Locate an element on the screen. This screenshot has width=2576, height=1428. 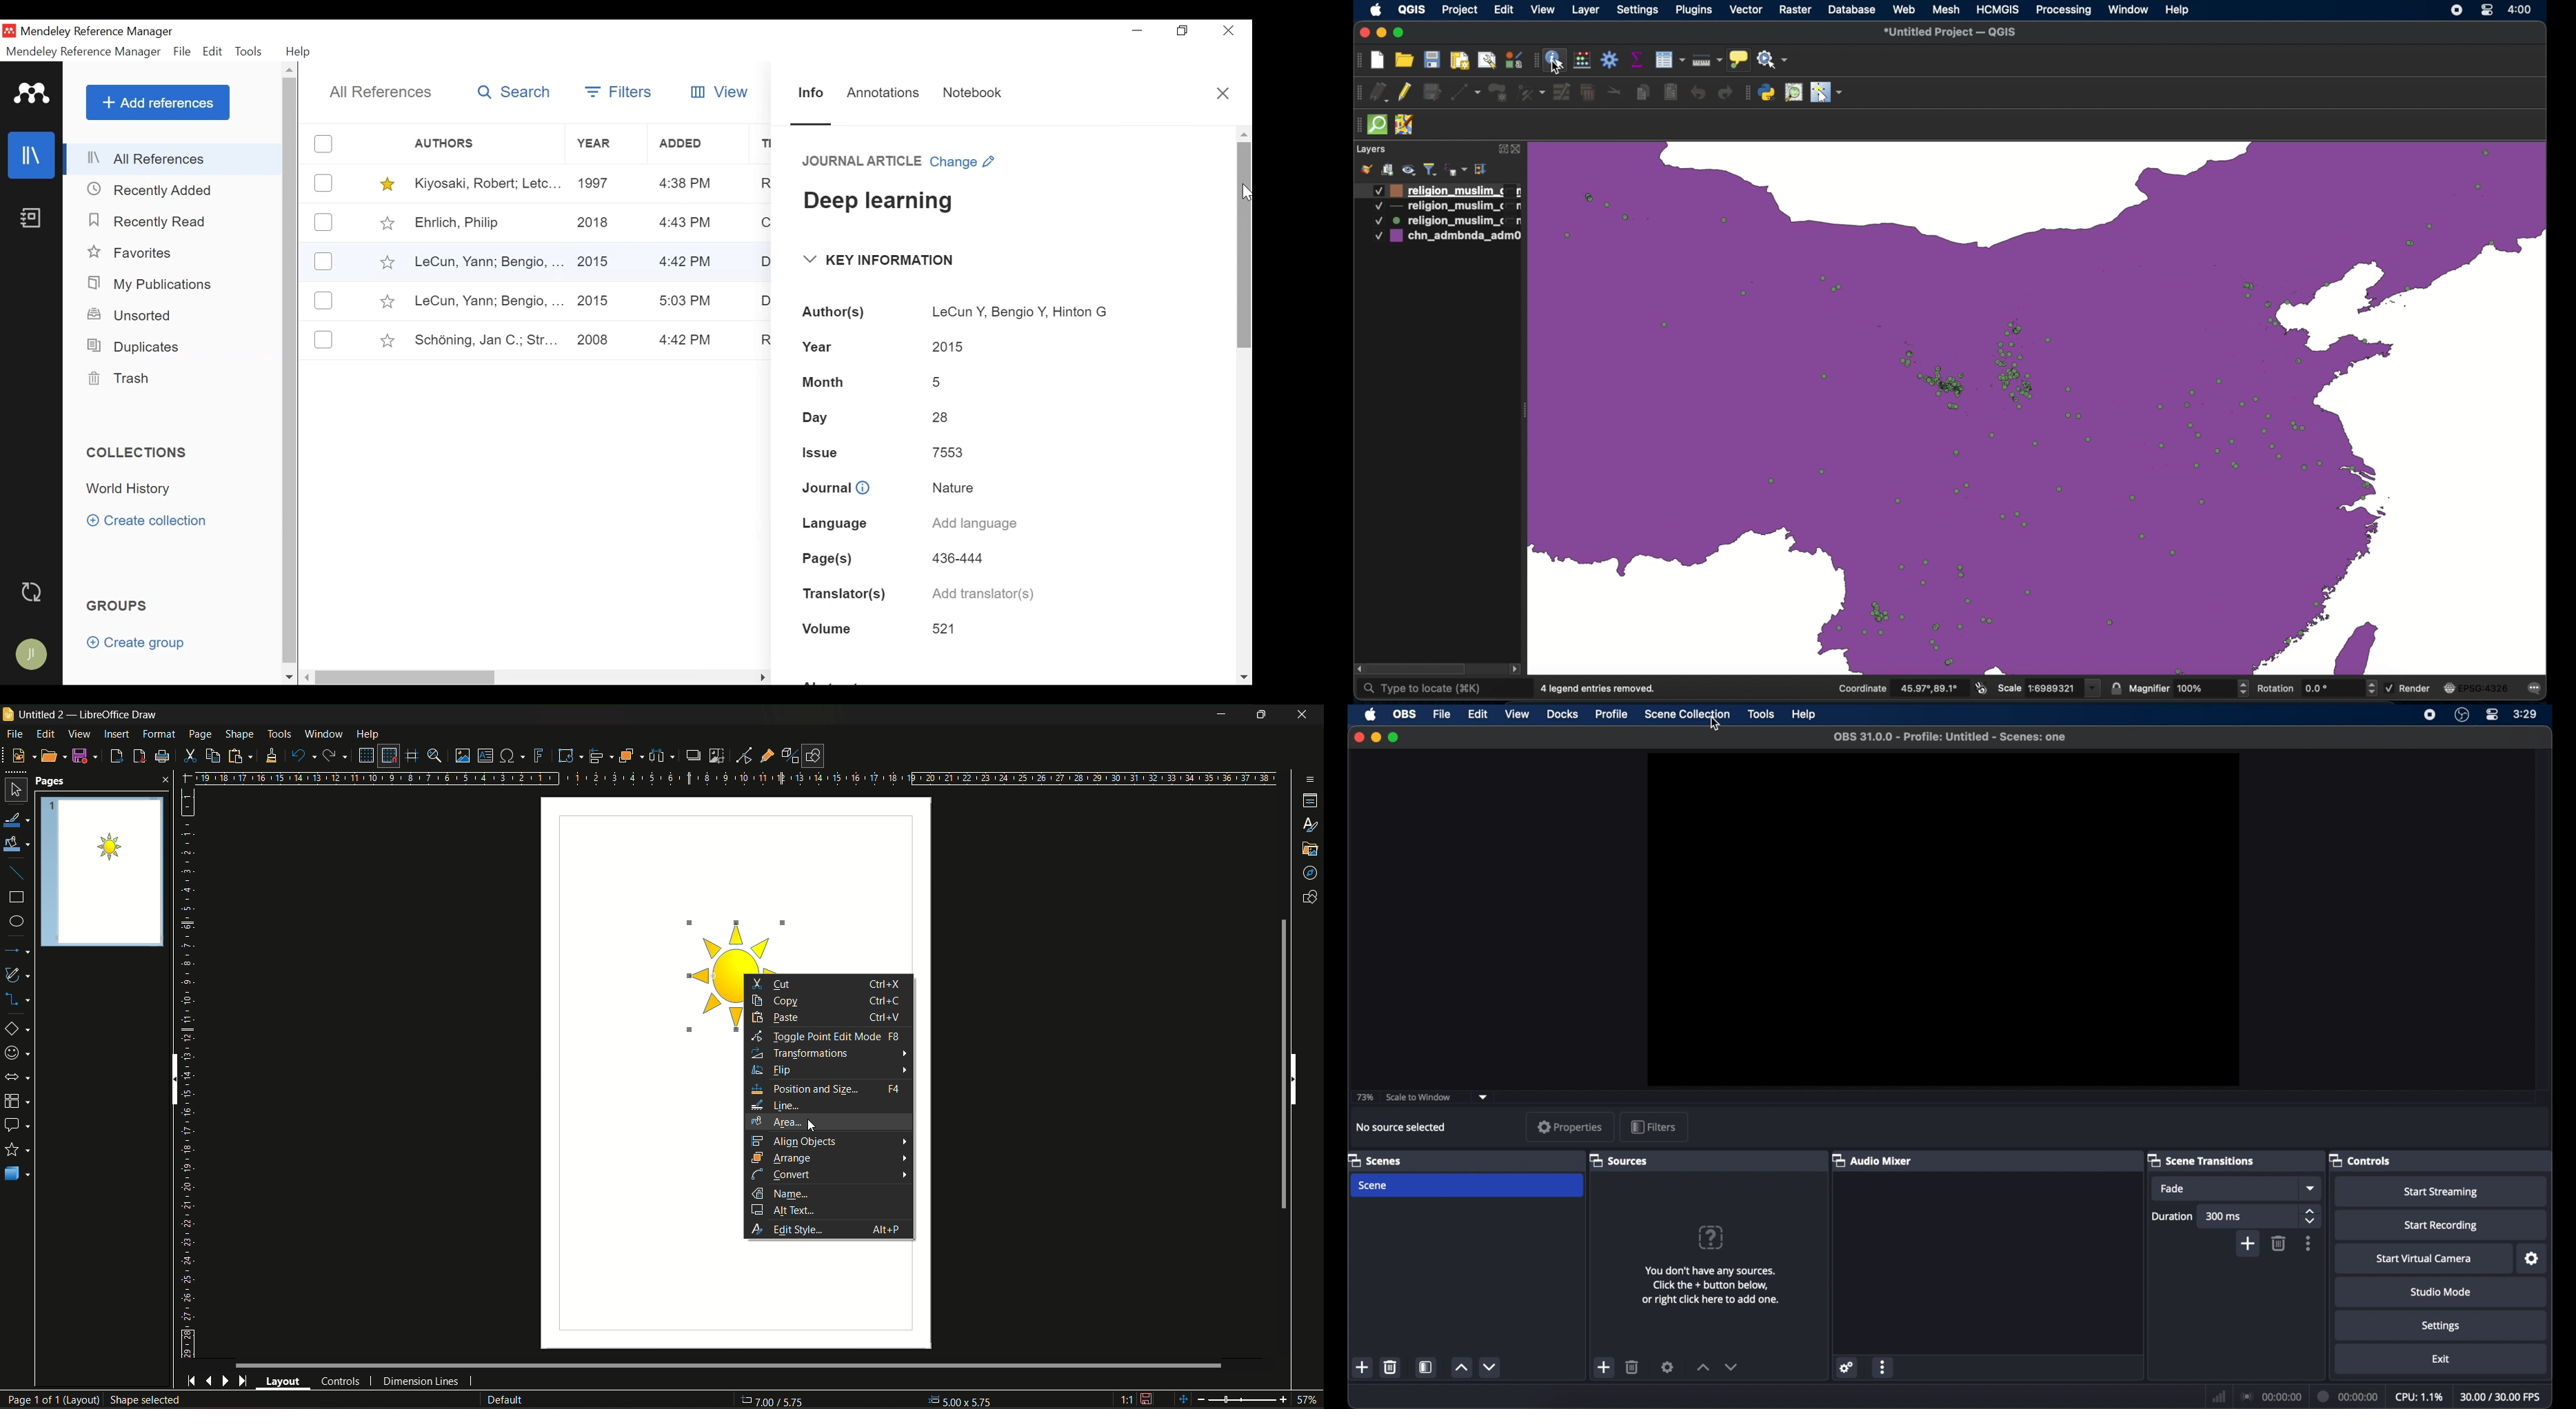
Unsorted is located at coordinates (131, 315).